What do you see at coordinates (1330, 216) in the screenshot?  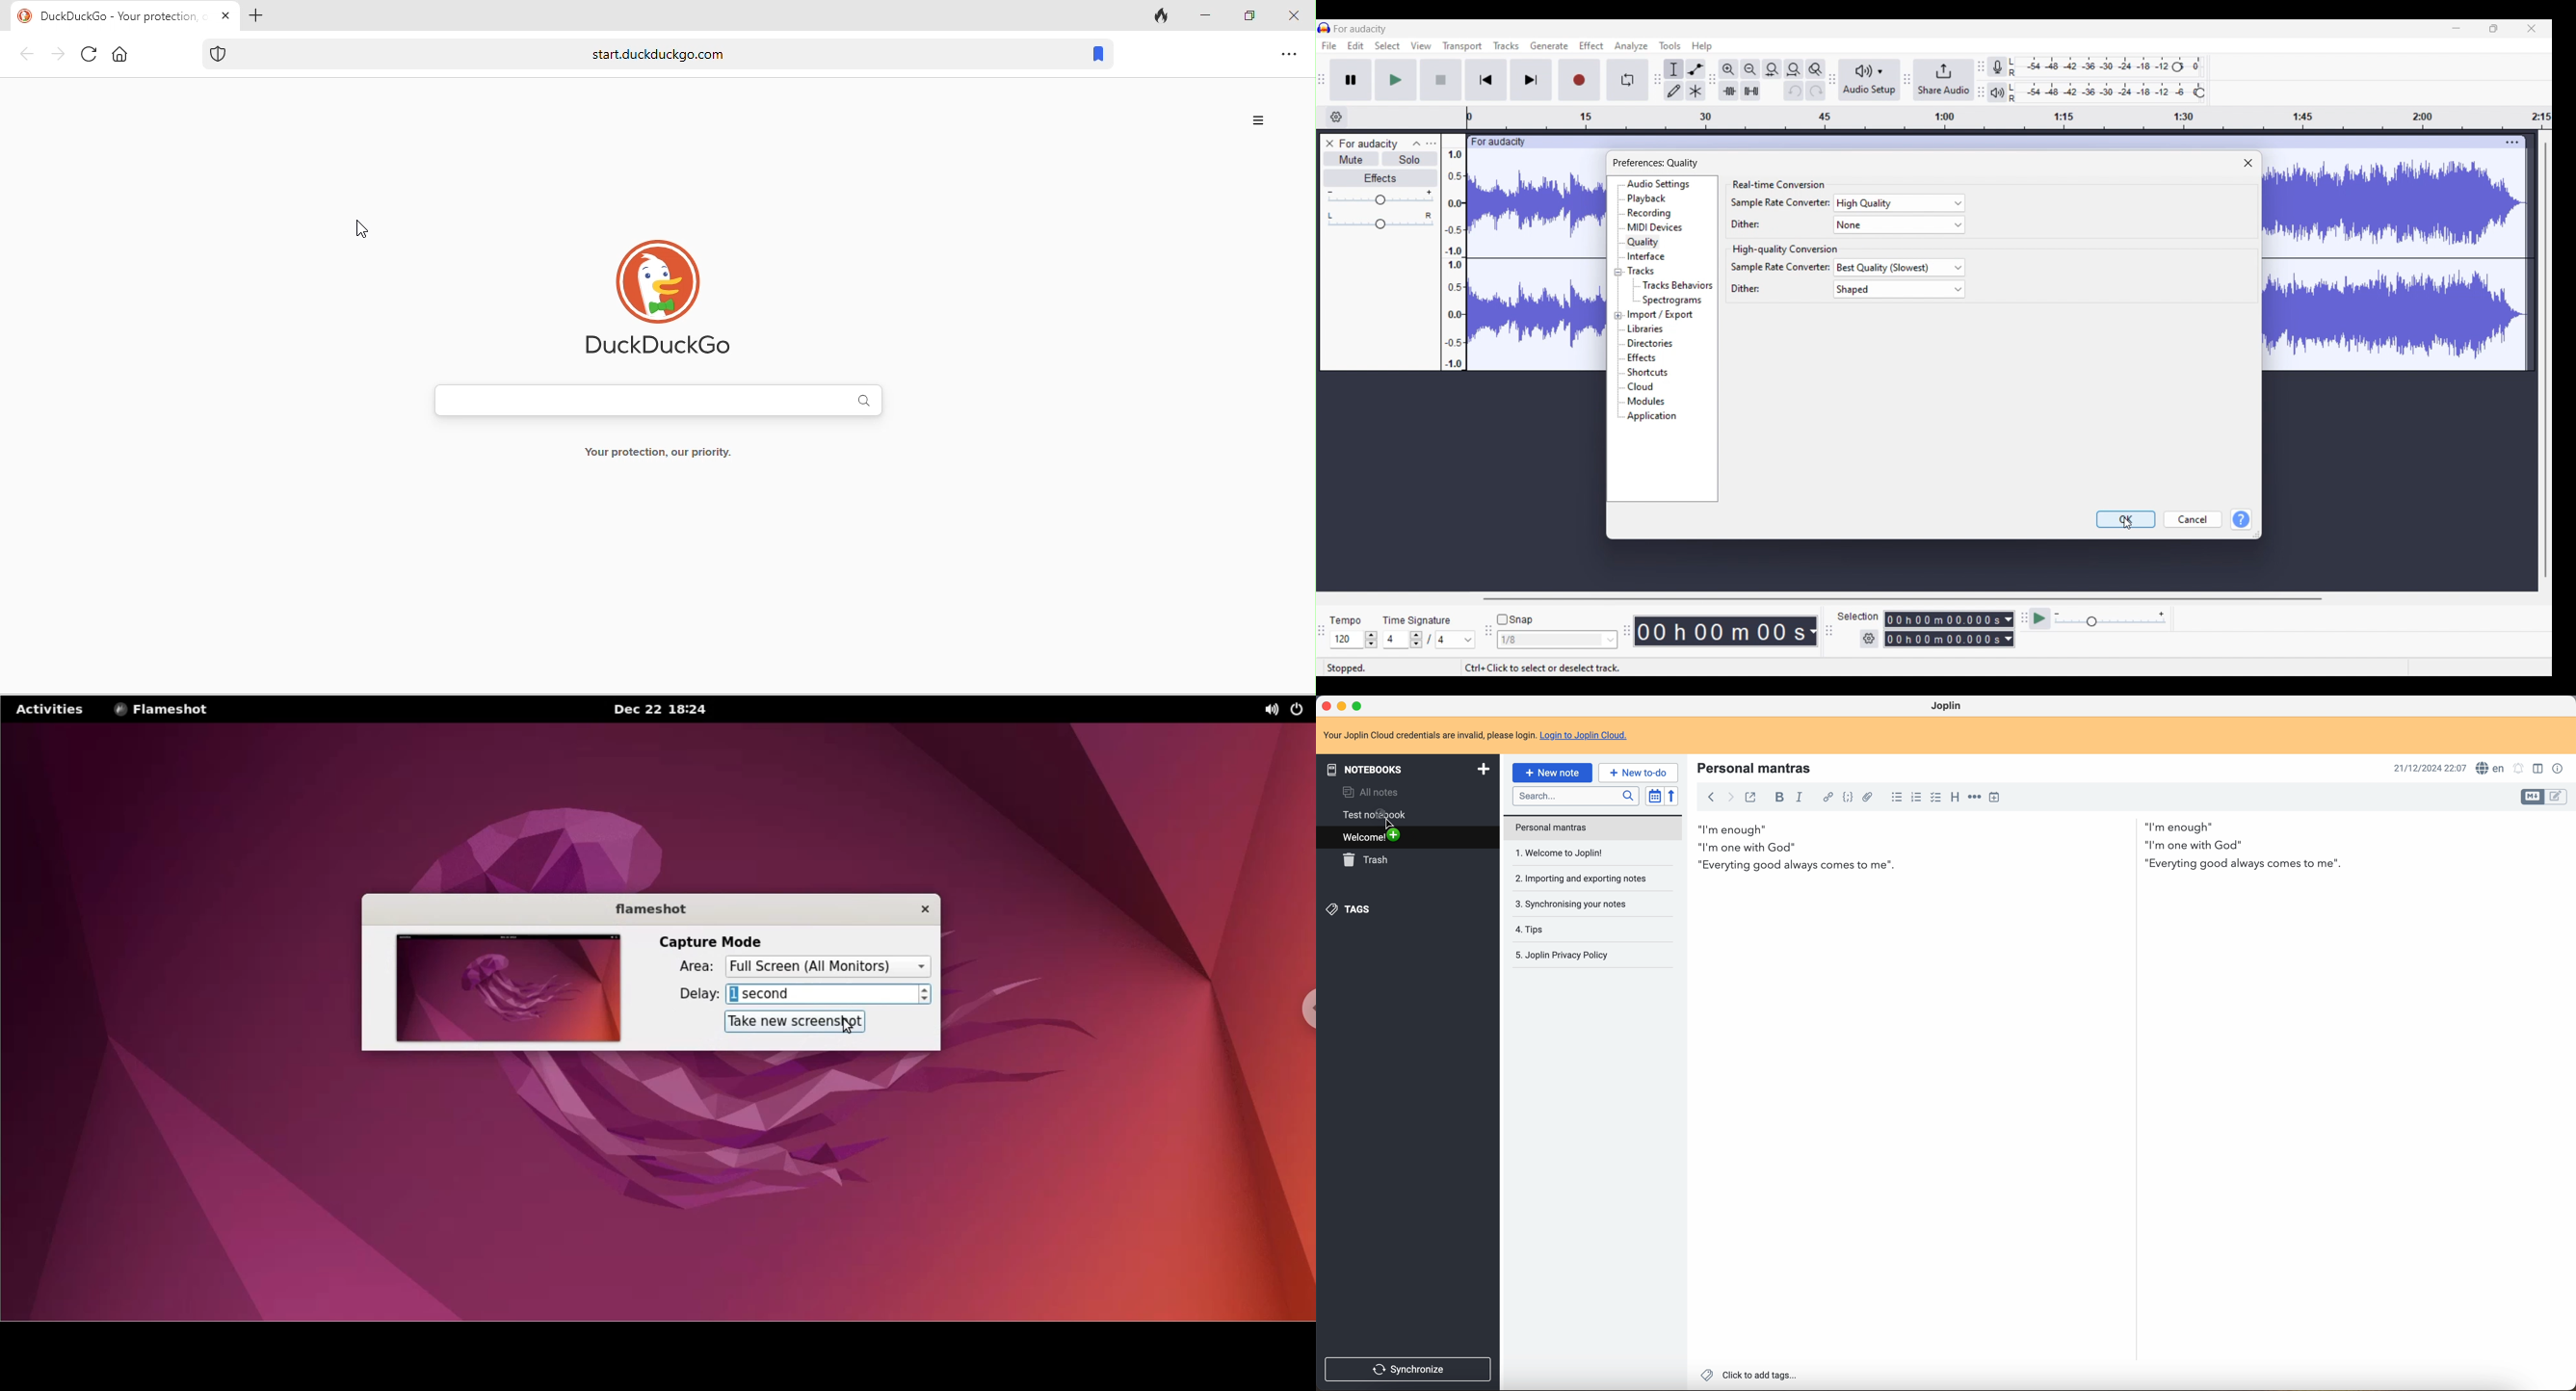 I see `Pan to left` at bounding box center [1330, 216].